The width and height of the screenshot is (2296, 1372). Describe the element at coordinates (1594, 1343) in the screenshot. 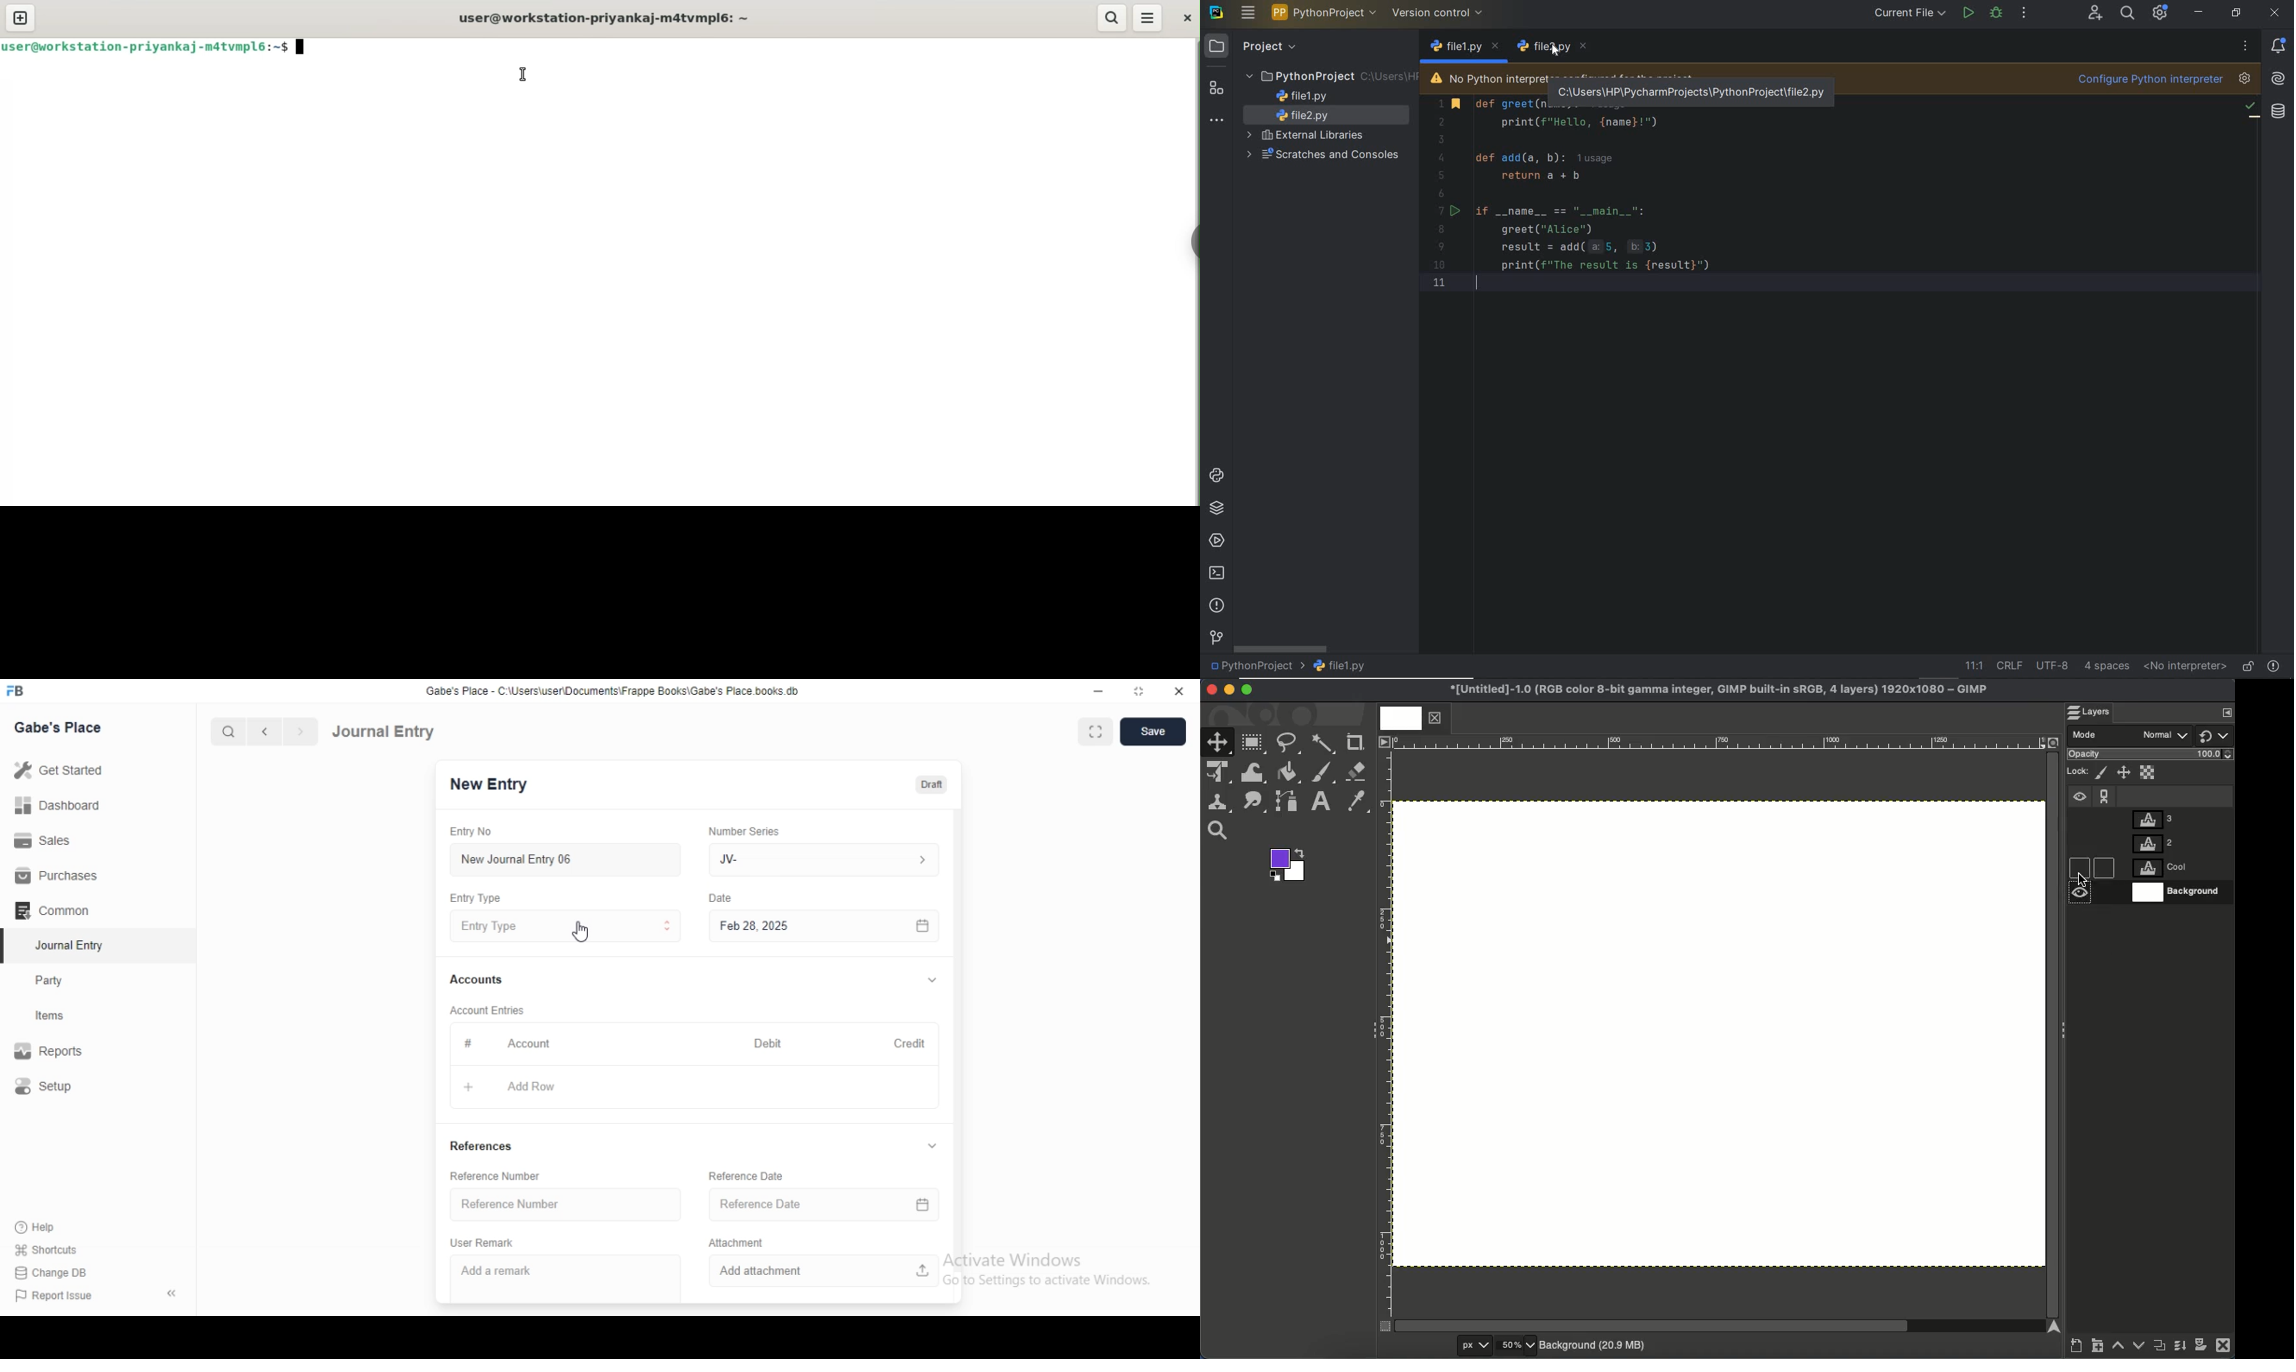

I see `Background` at that location.